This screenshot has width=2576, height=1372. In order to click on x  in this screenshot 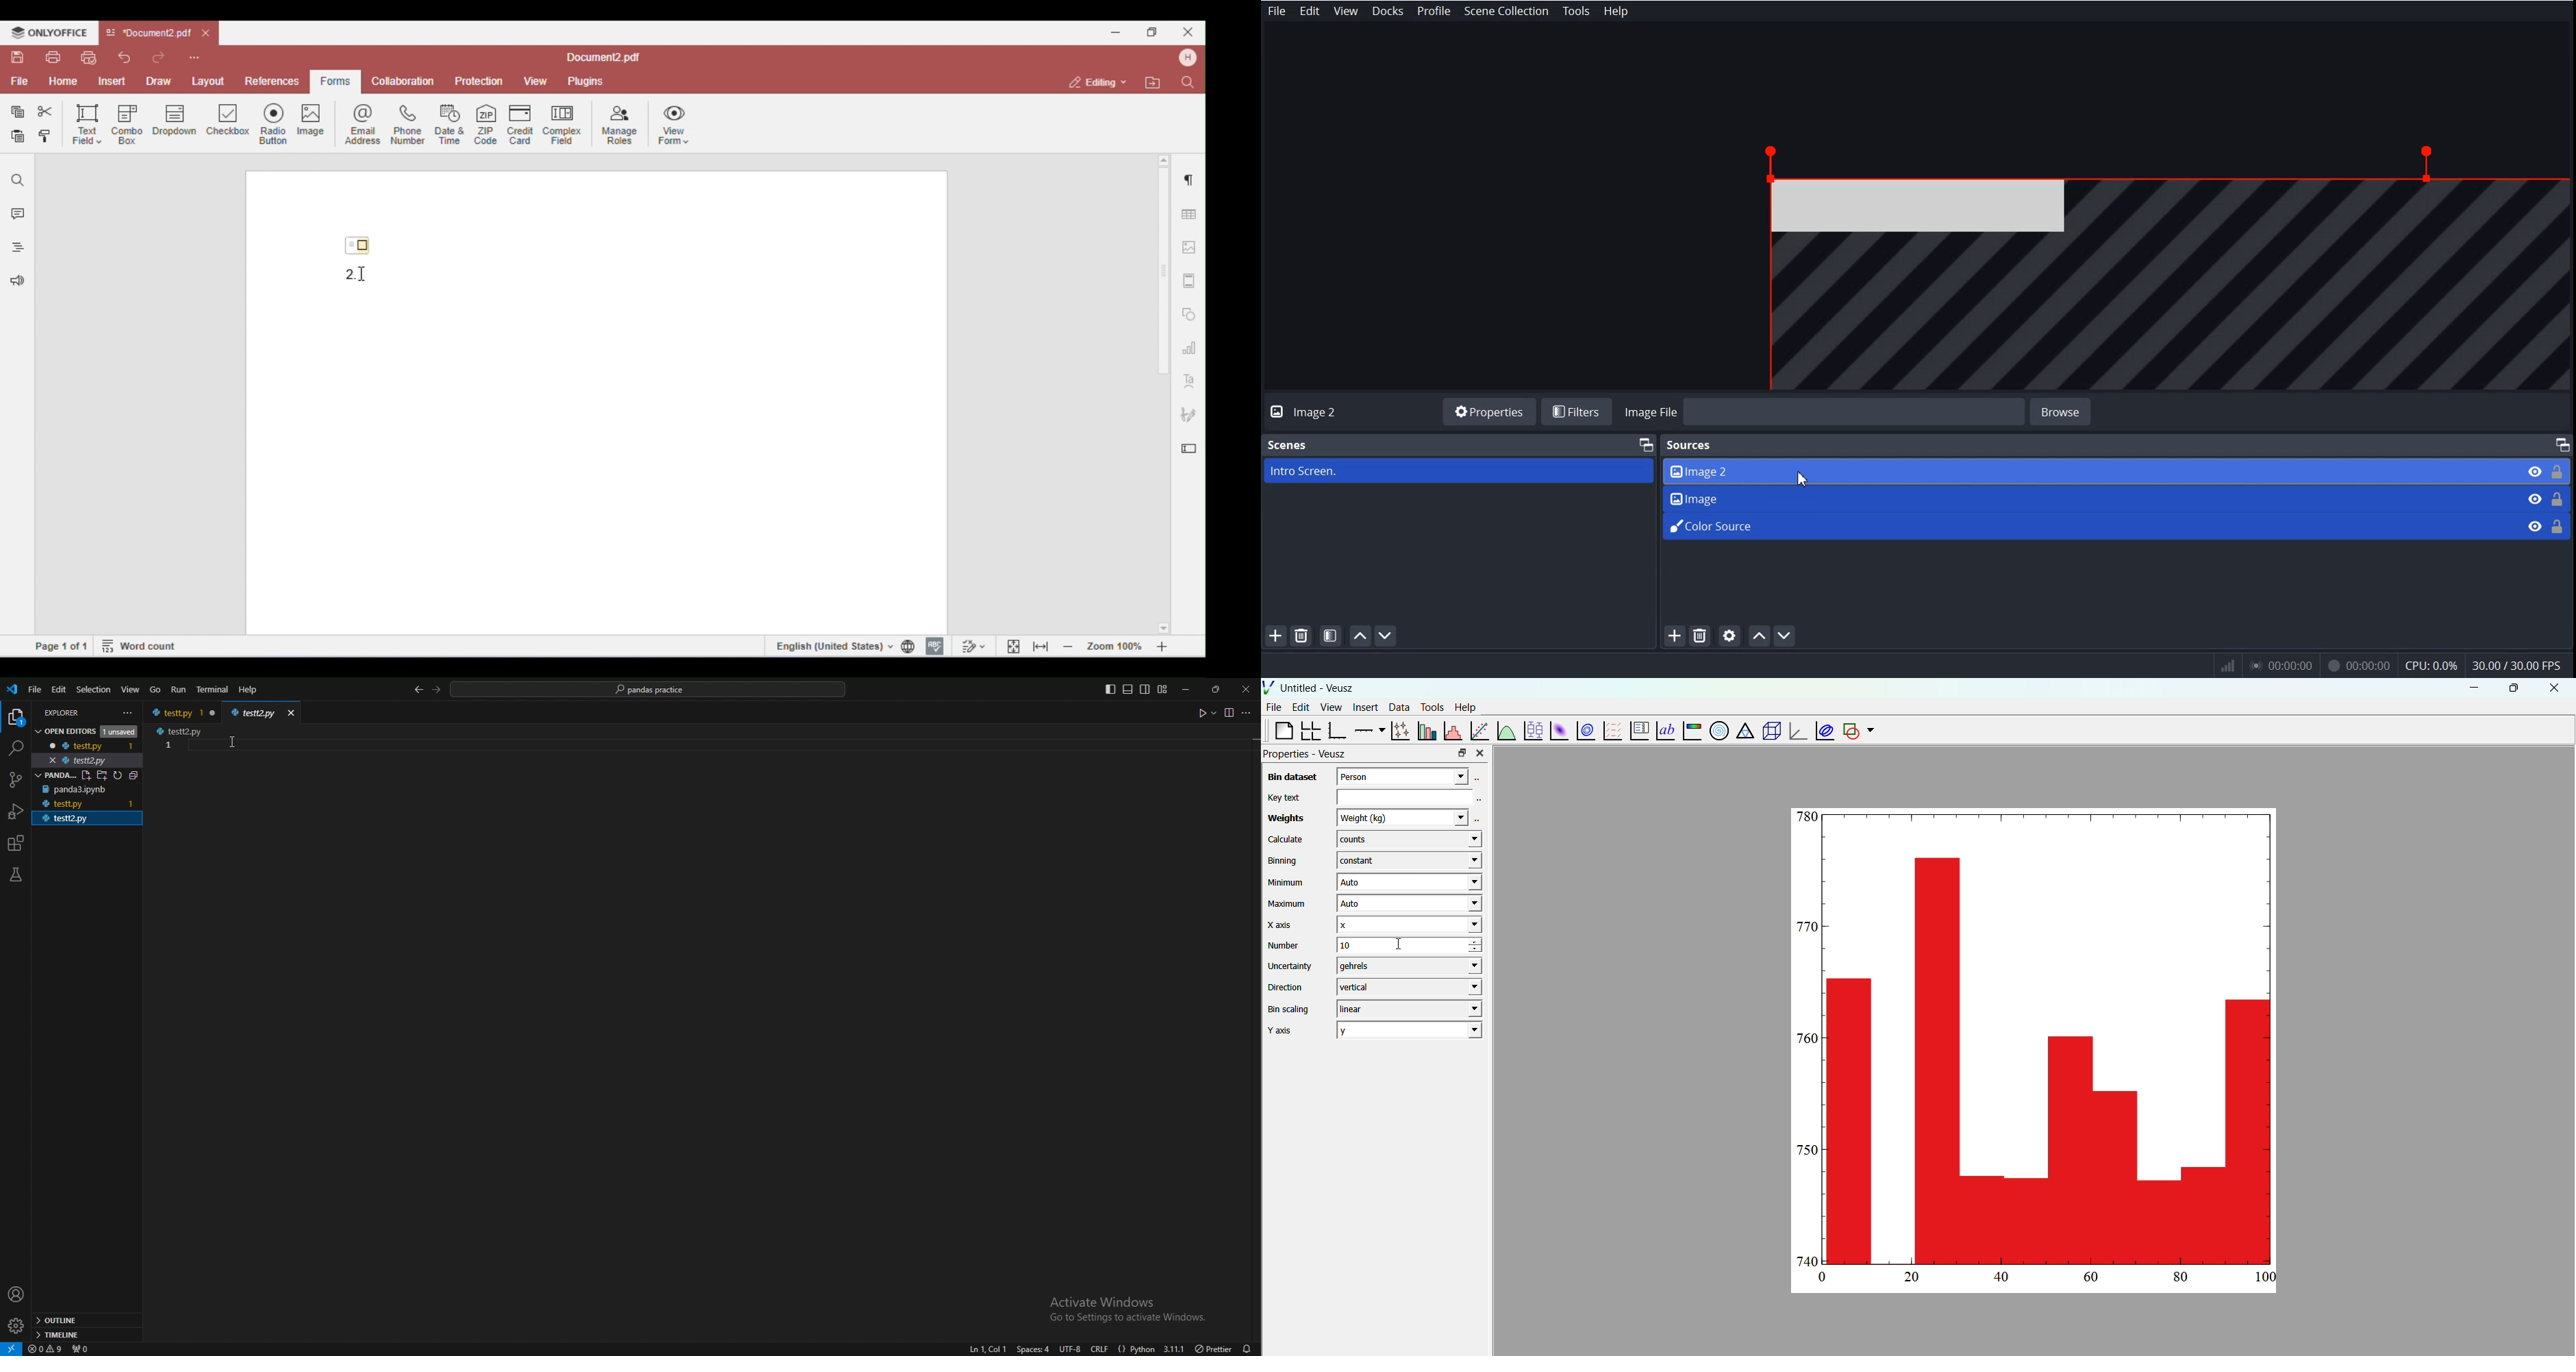, I will do `click(1408, 925)`.